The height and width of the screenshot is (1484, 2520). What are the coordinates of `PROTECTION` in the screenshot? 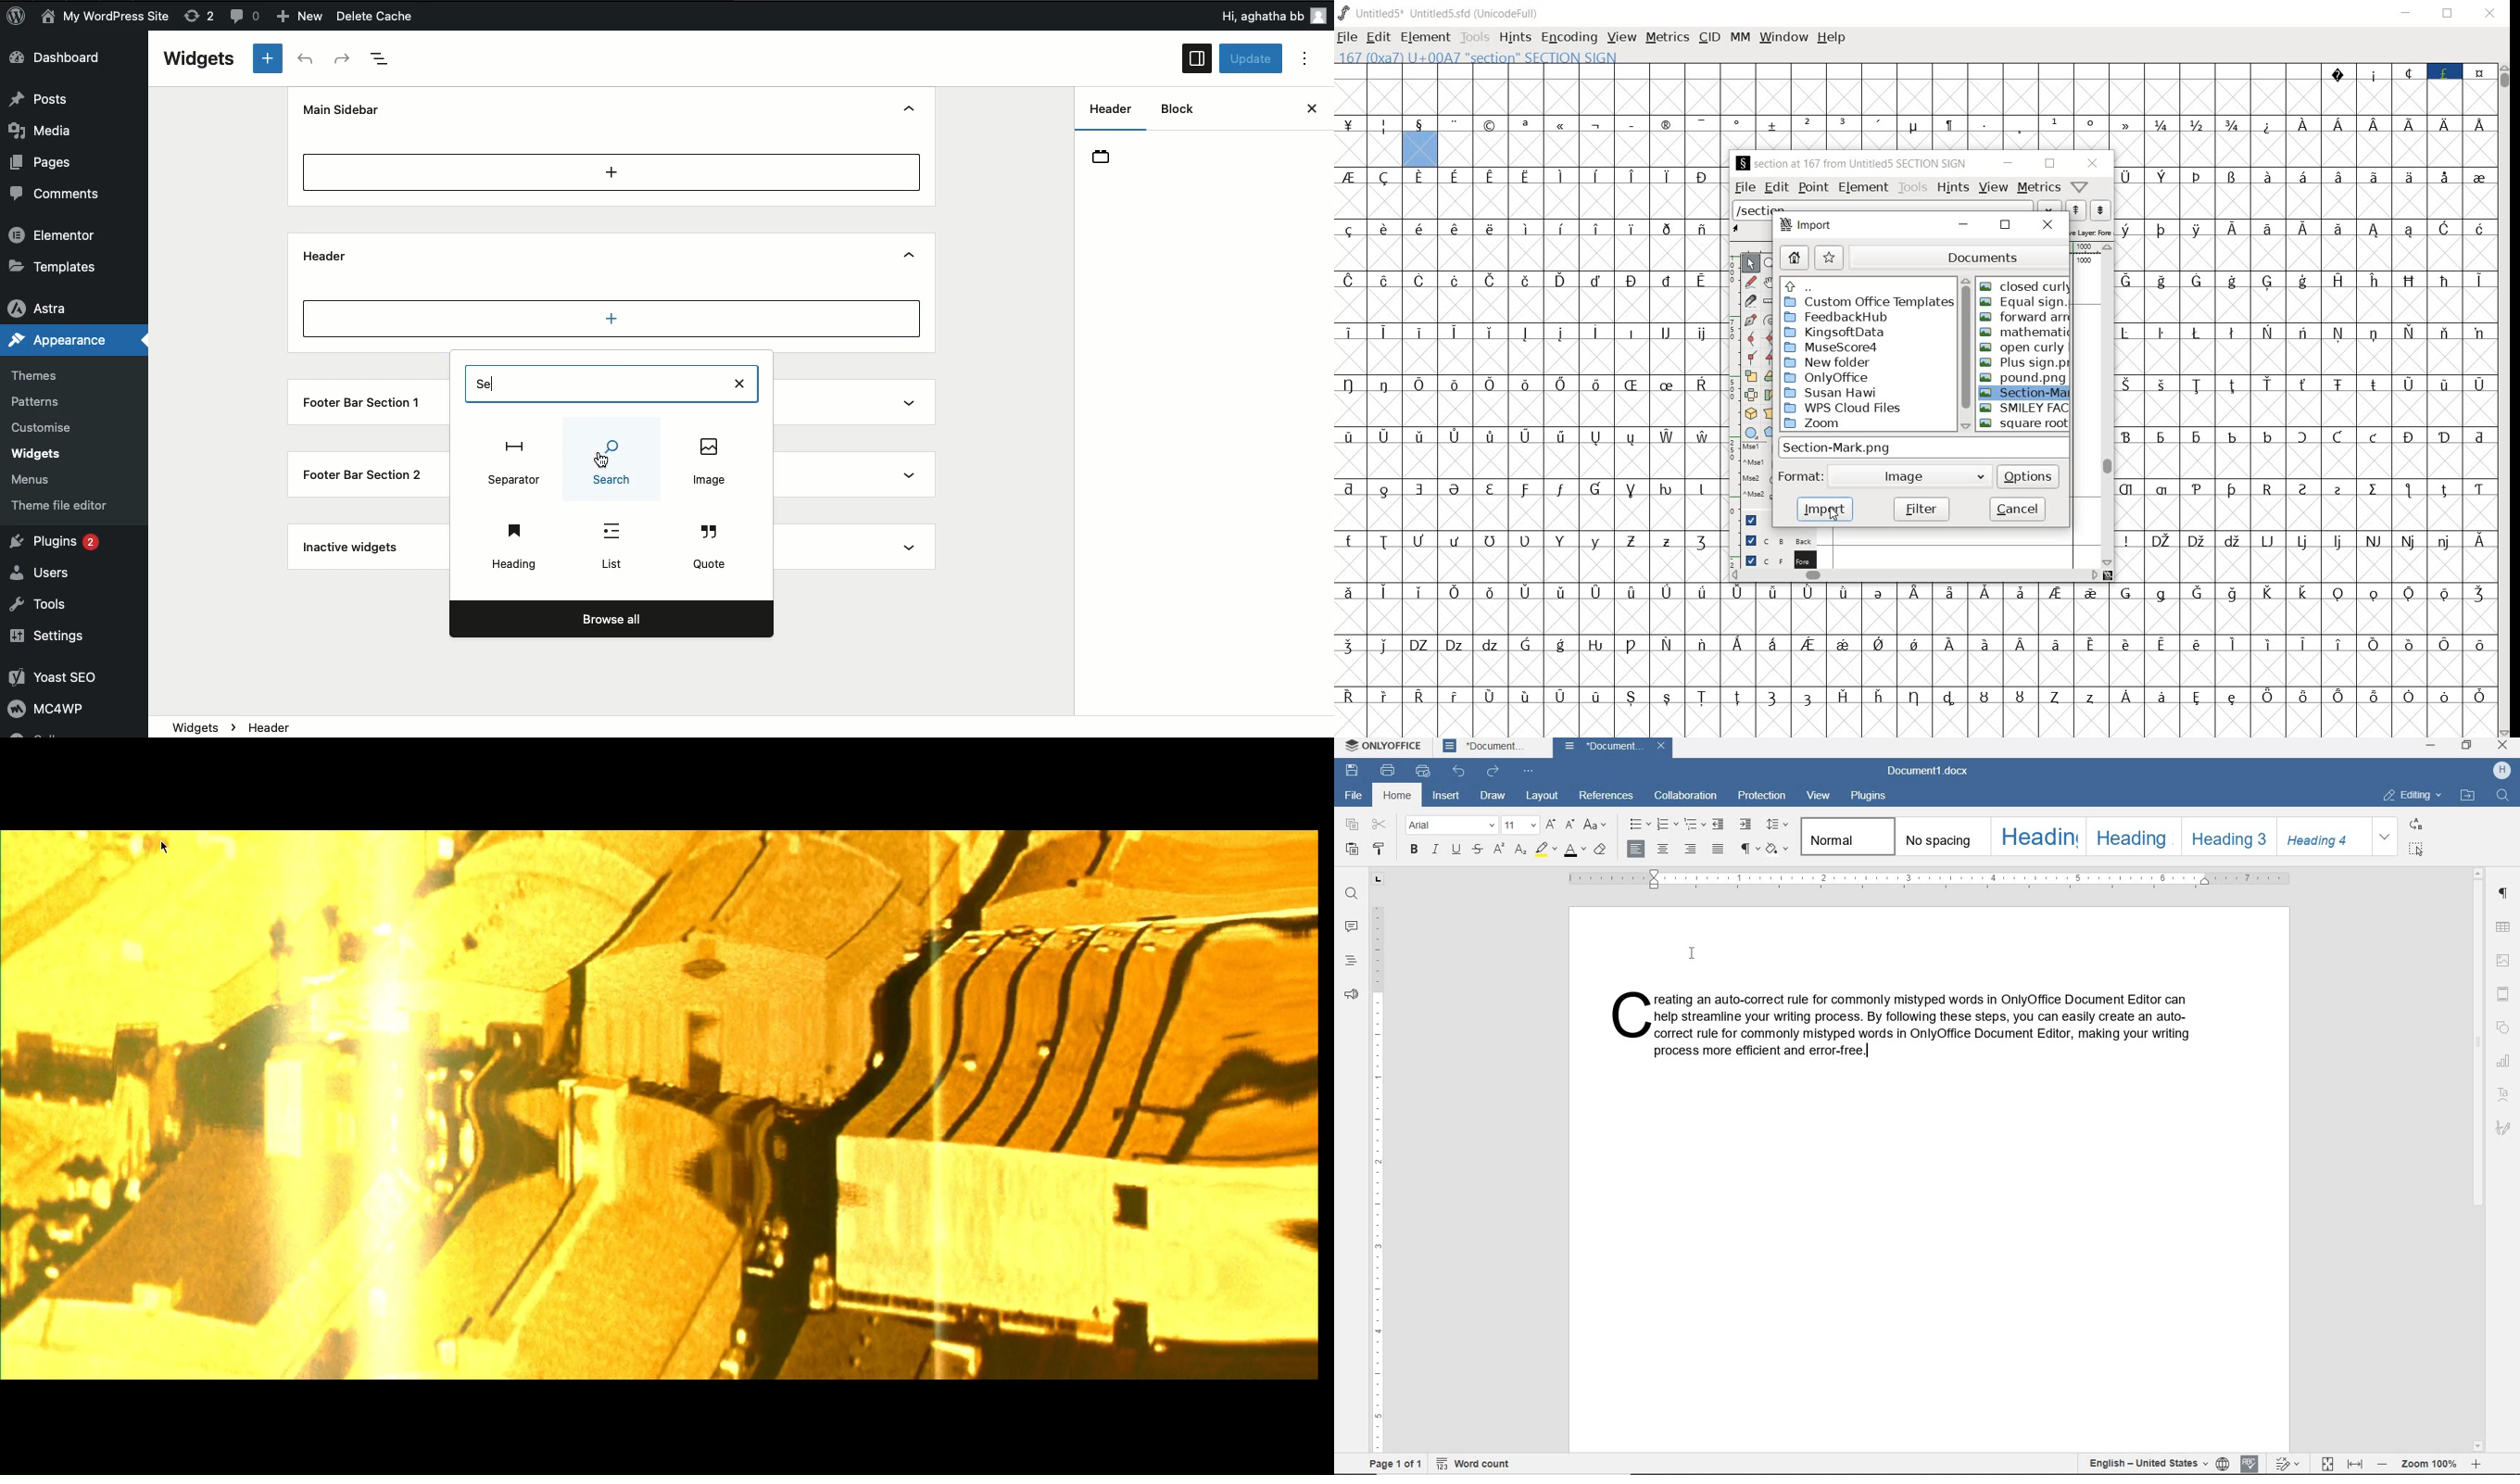 It's located at (1762, 795).